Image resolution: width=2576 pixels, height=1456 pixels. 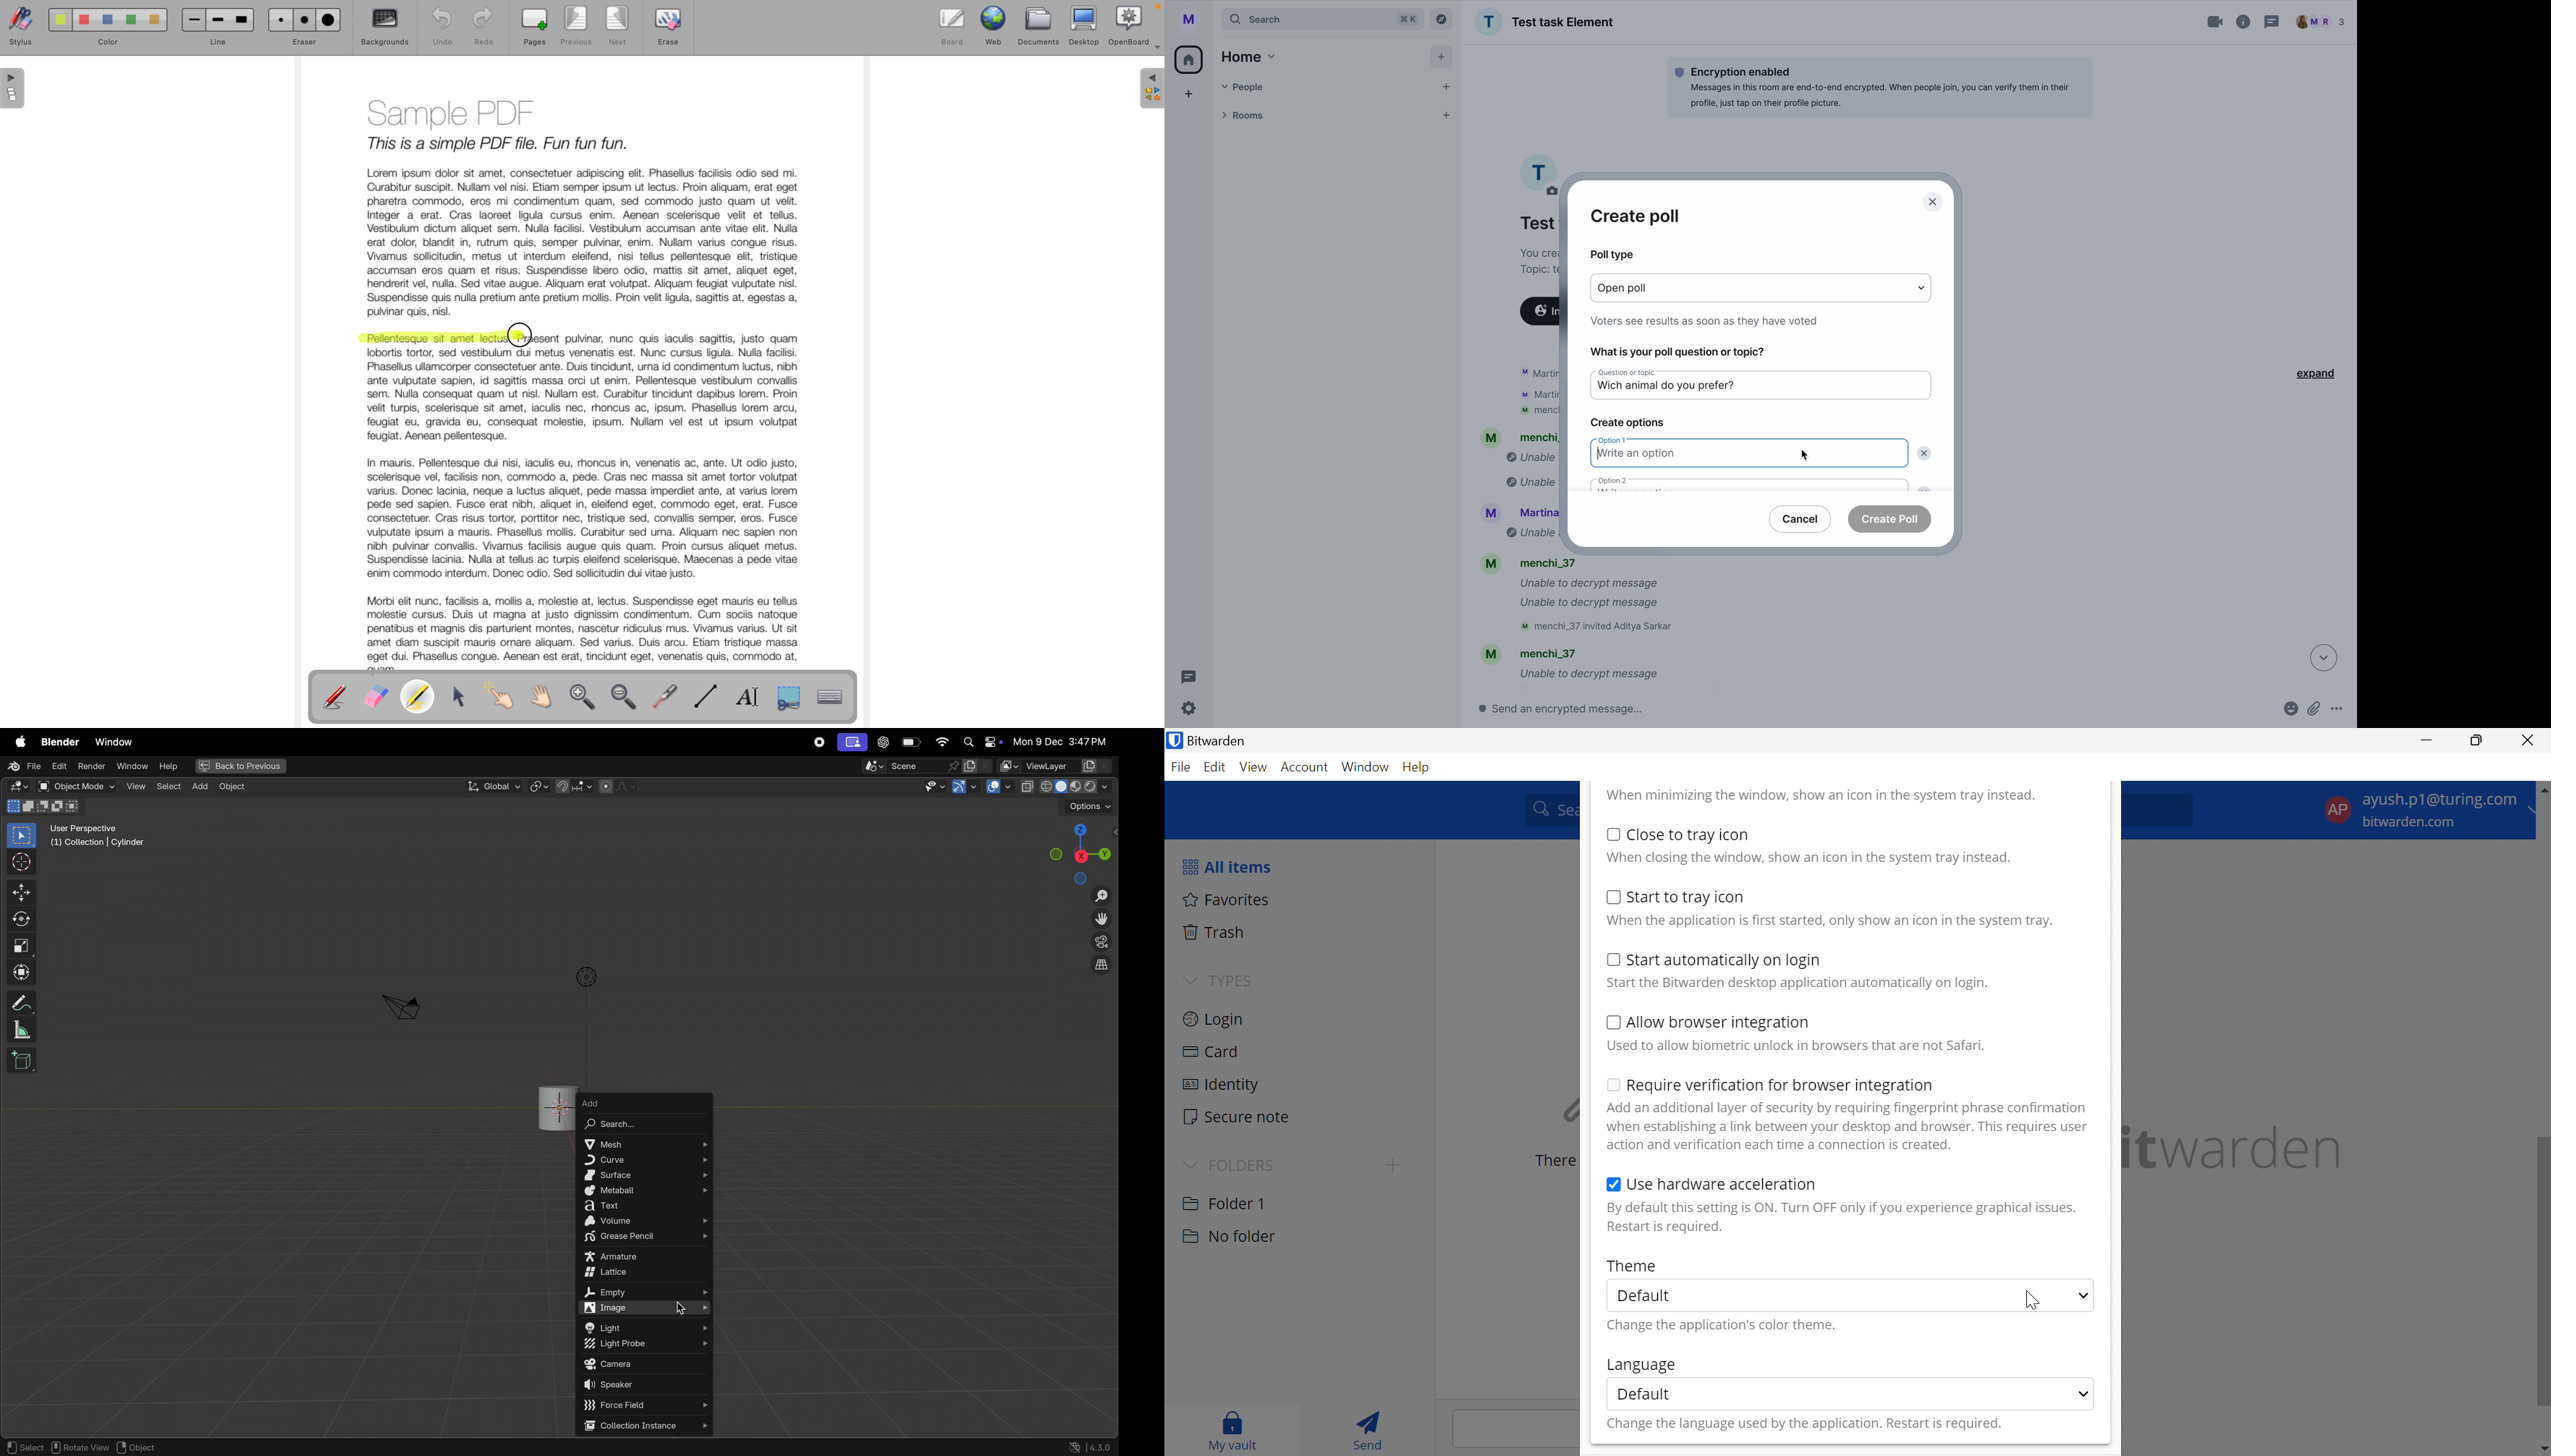 What do you see at coordinates (1667, 1228) in the screenshot?
I see `Restart is required.` at bounding box center [1667, 1228].